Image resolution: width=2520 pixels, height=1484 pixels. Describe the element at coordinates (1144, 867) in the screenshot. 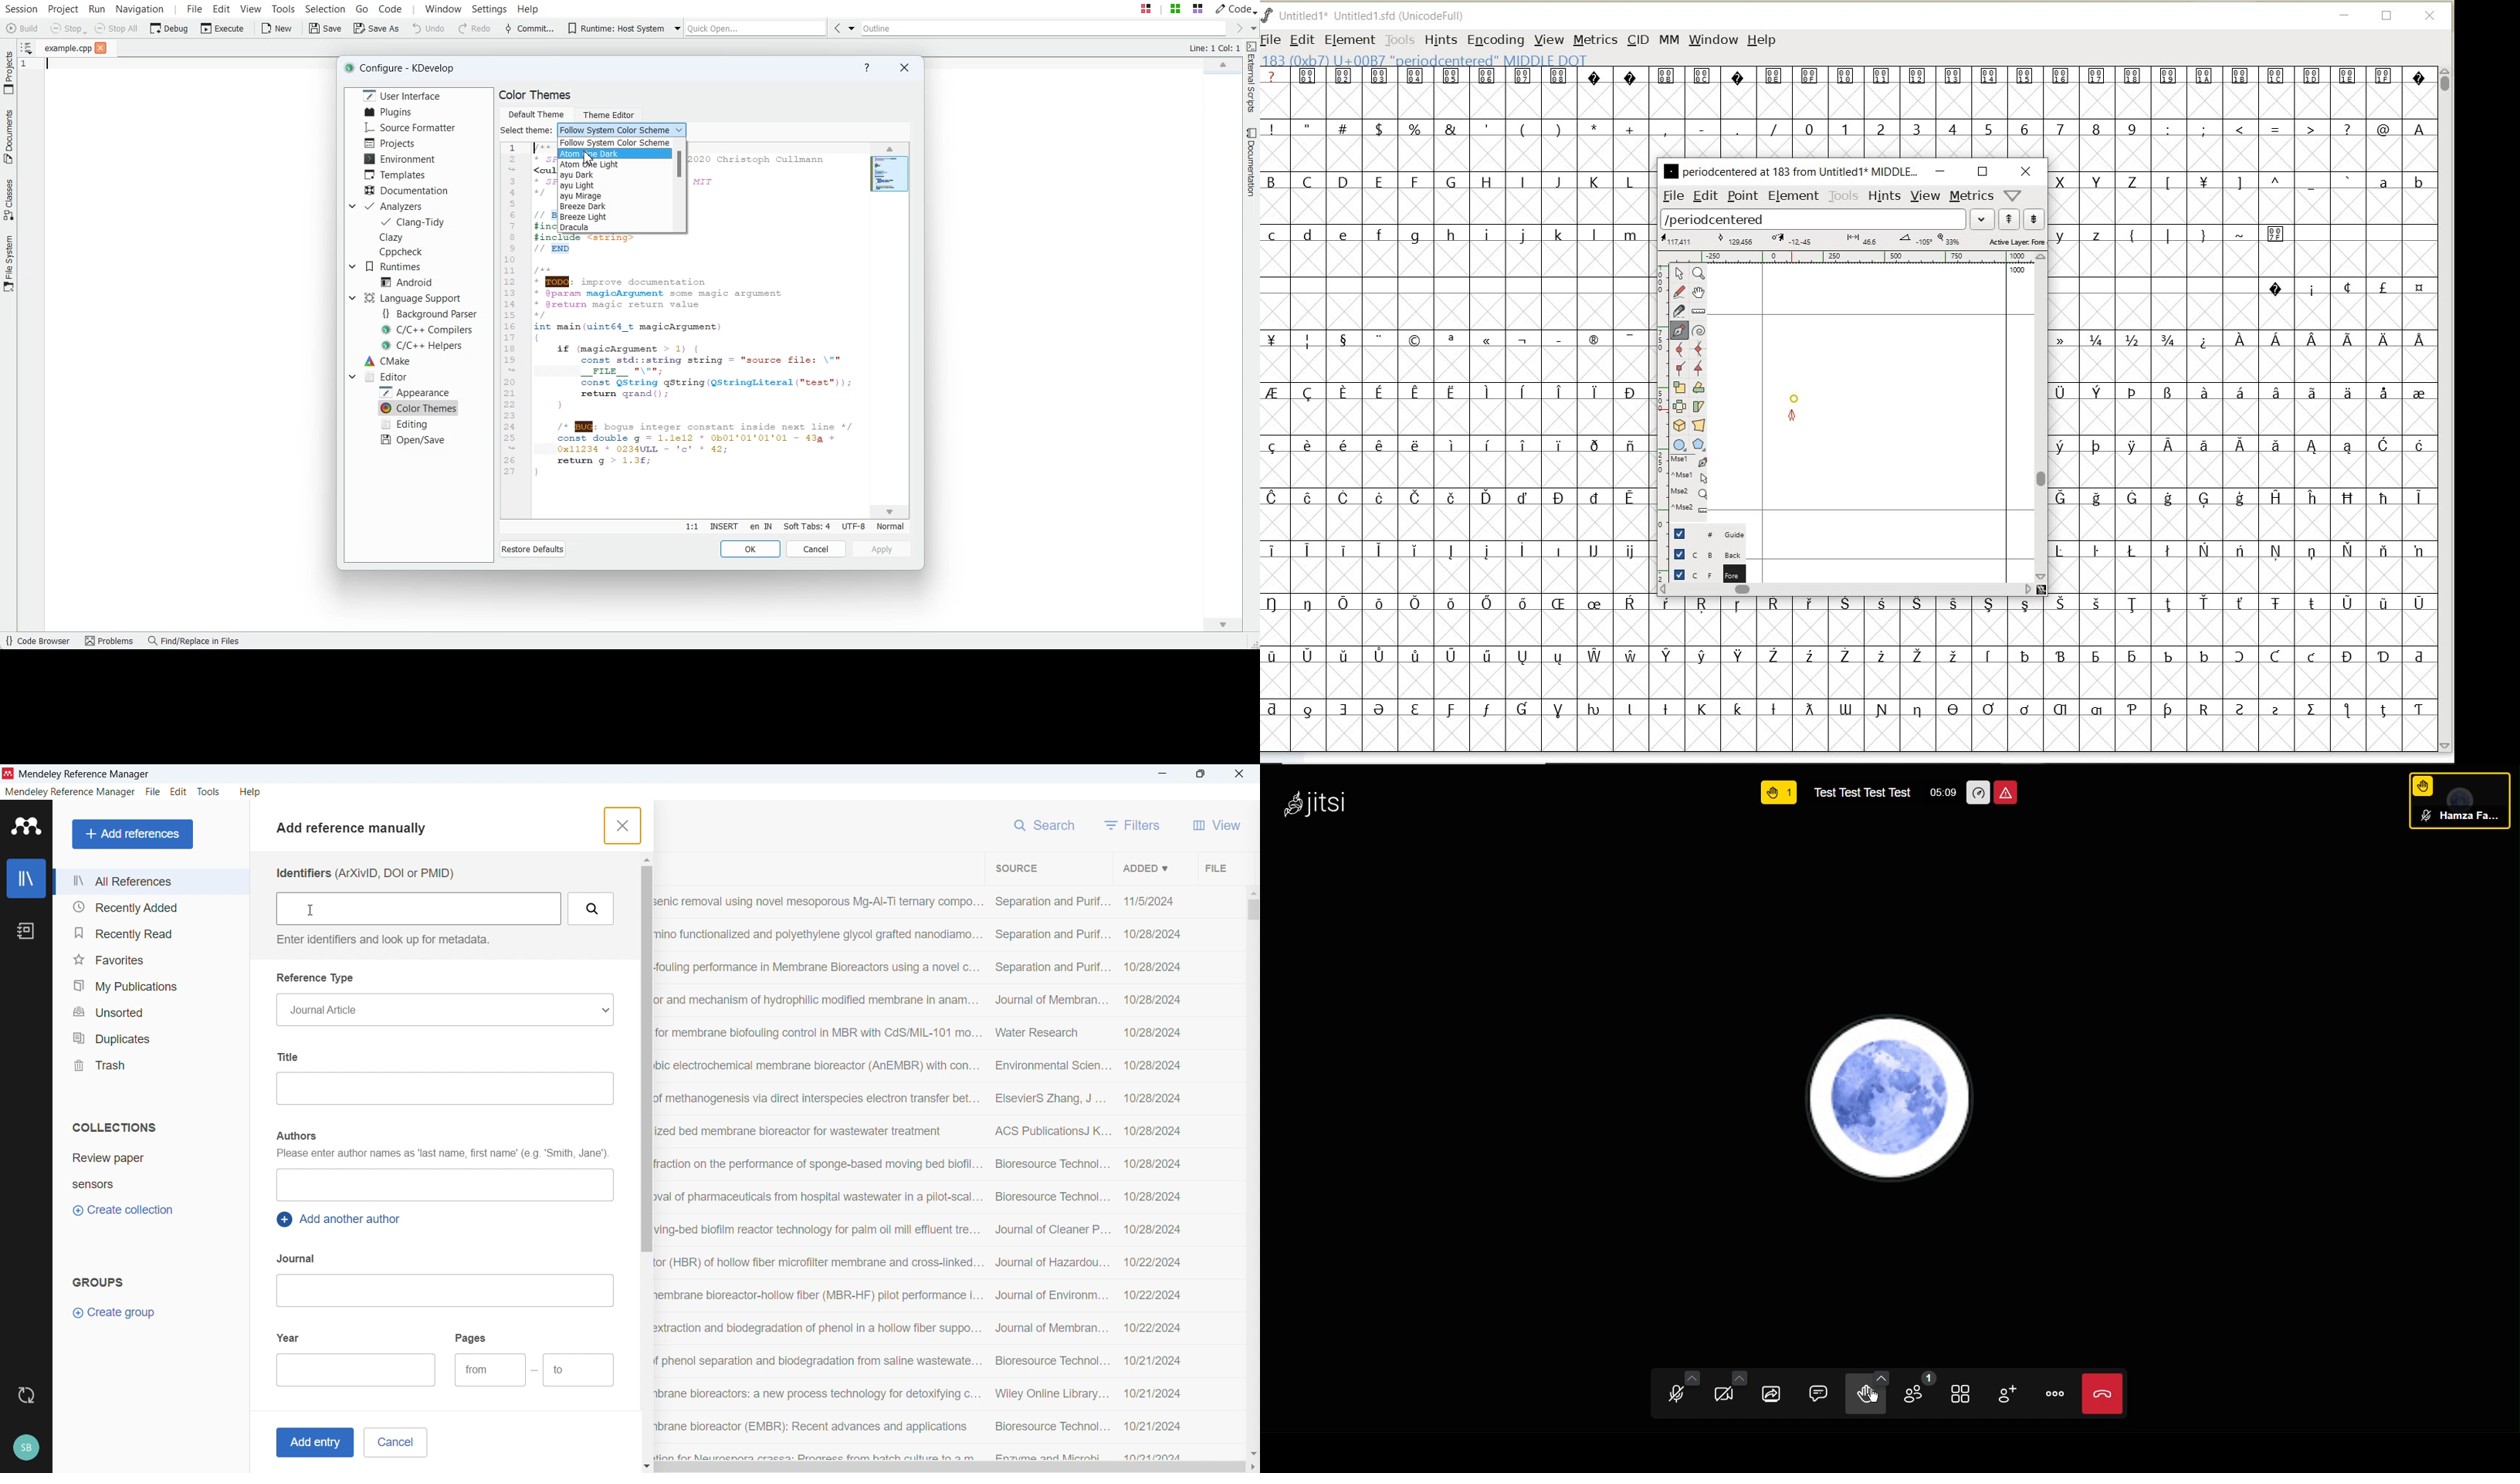

I see `Sort by date added ` at that location.